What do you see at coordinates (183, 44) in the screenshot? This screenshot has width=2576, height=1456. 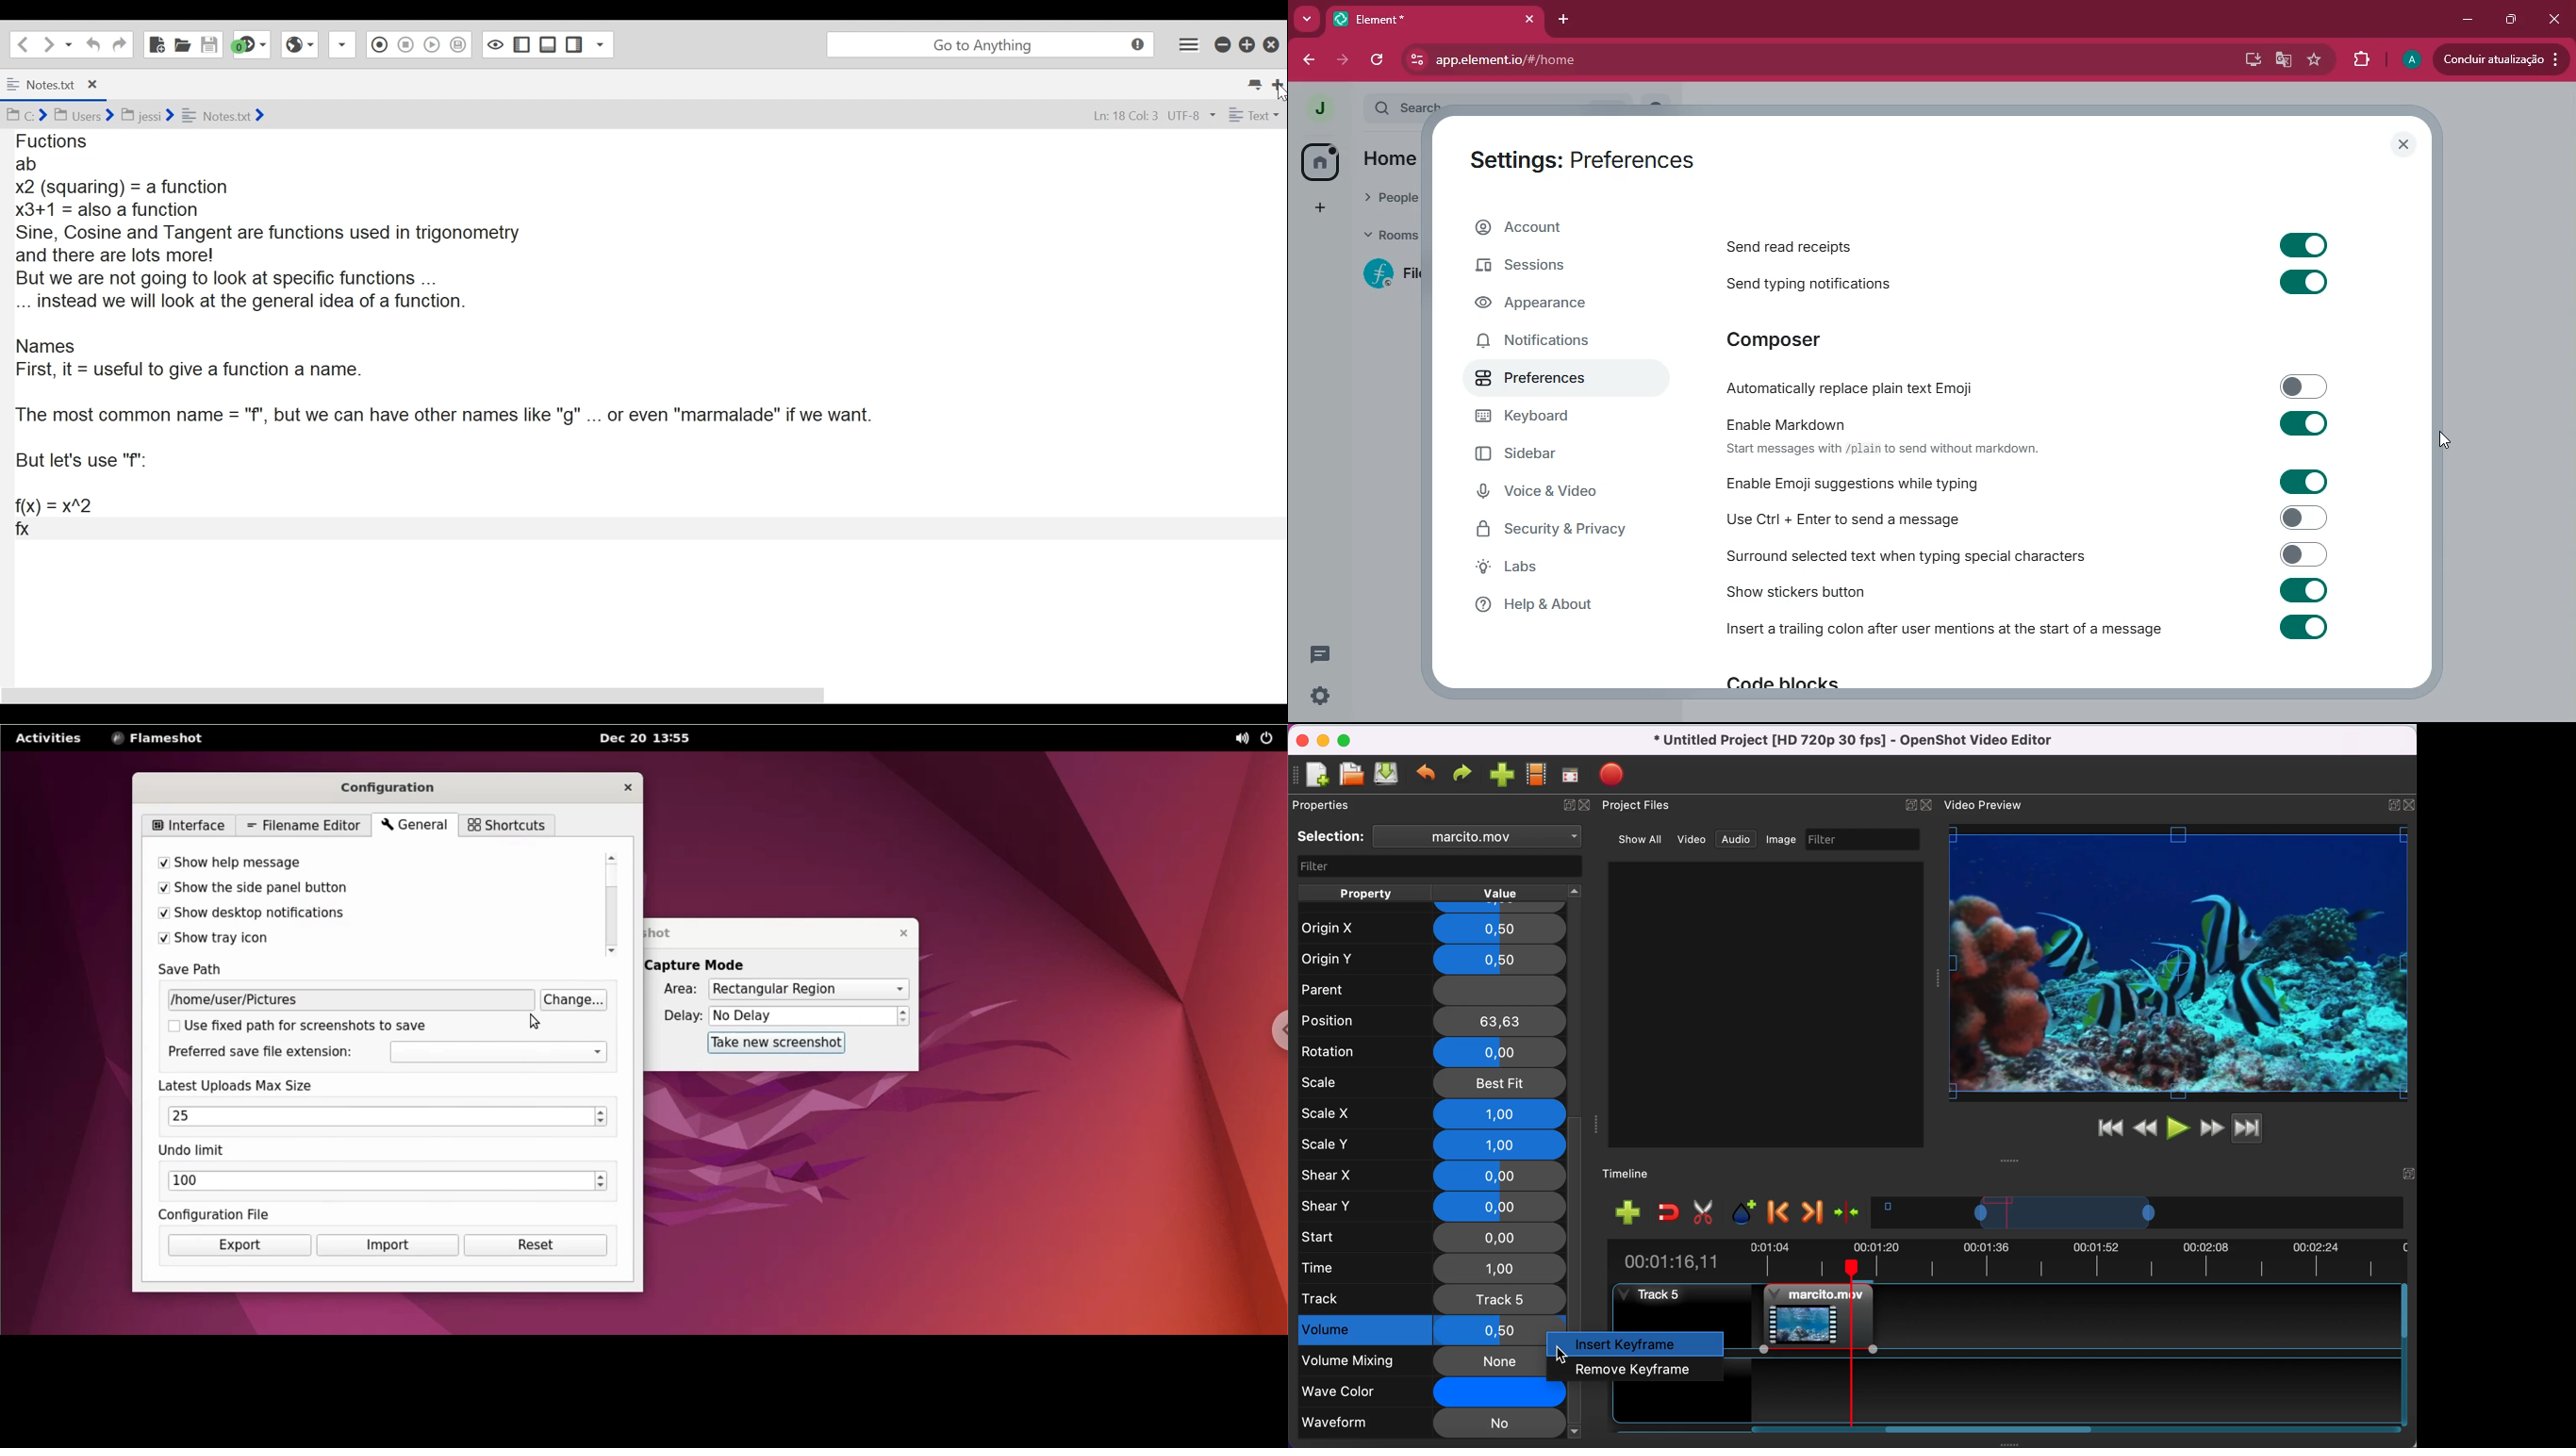 I see `Open` at bounding box center [183, 44].